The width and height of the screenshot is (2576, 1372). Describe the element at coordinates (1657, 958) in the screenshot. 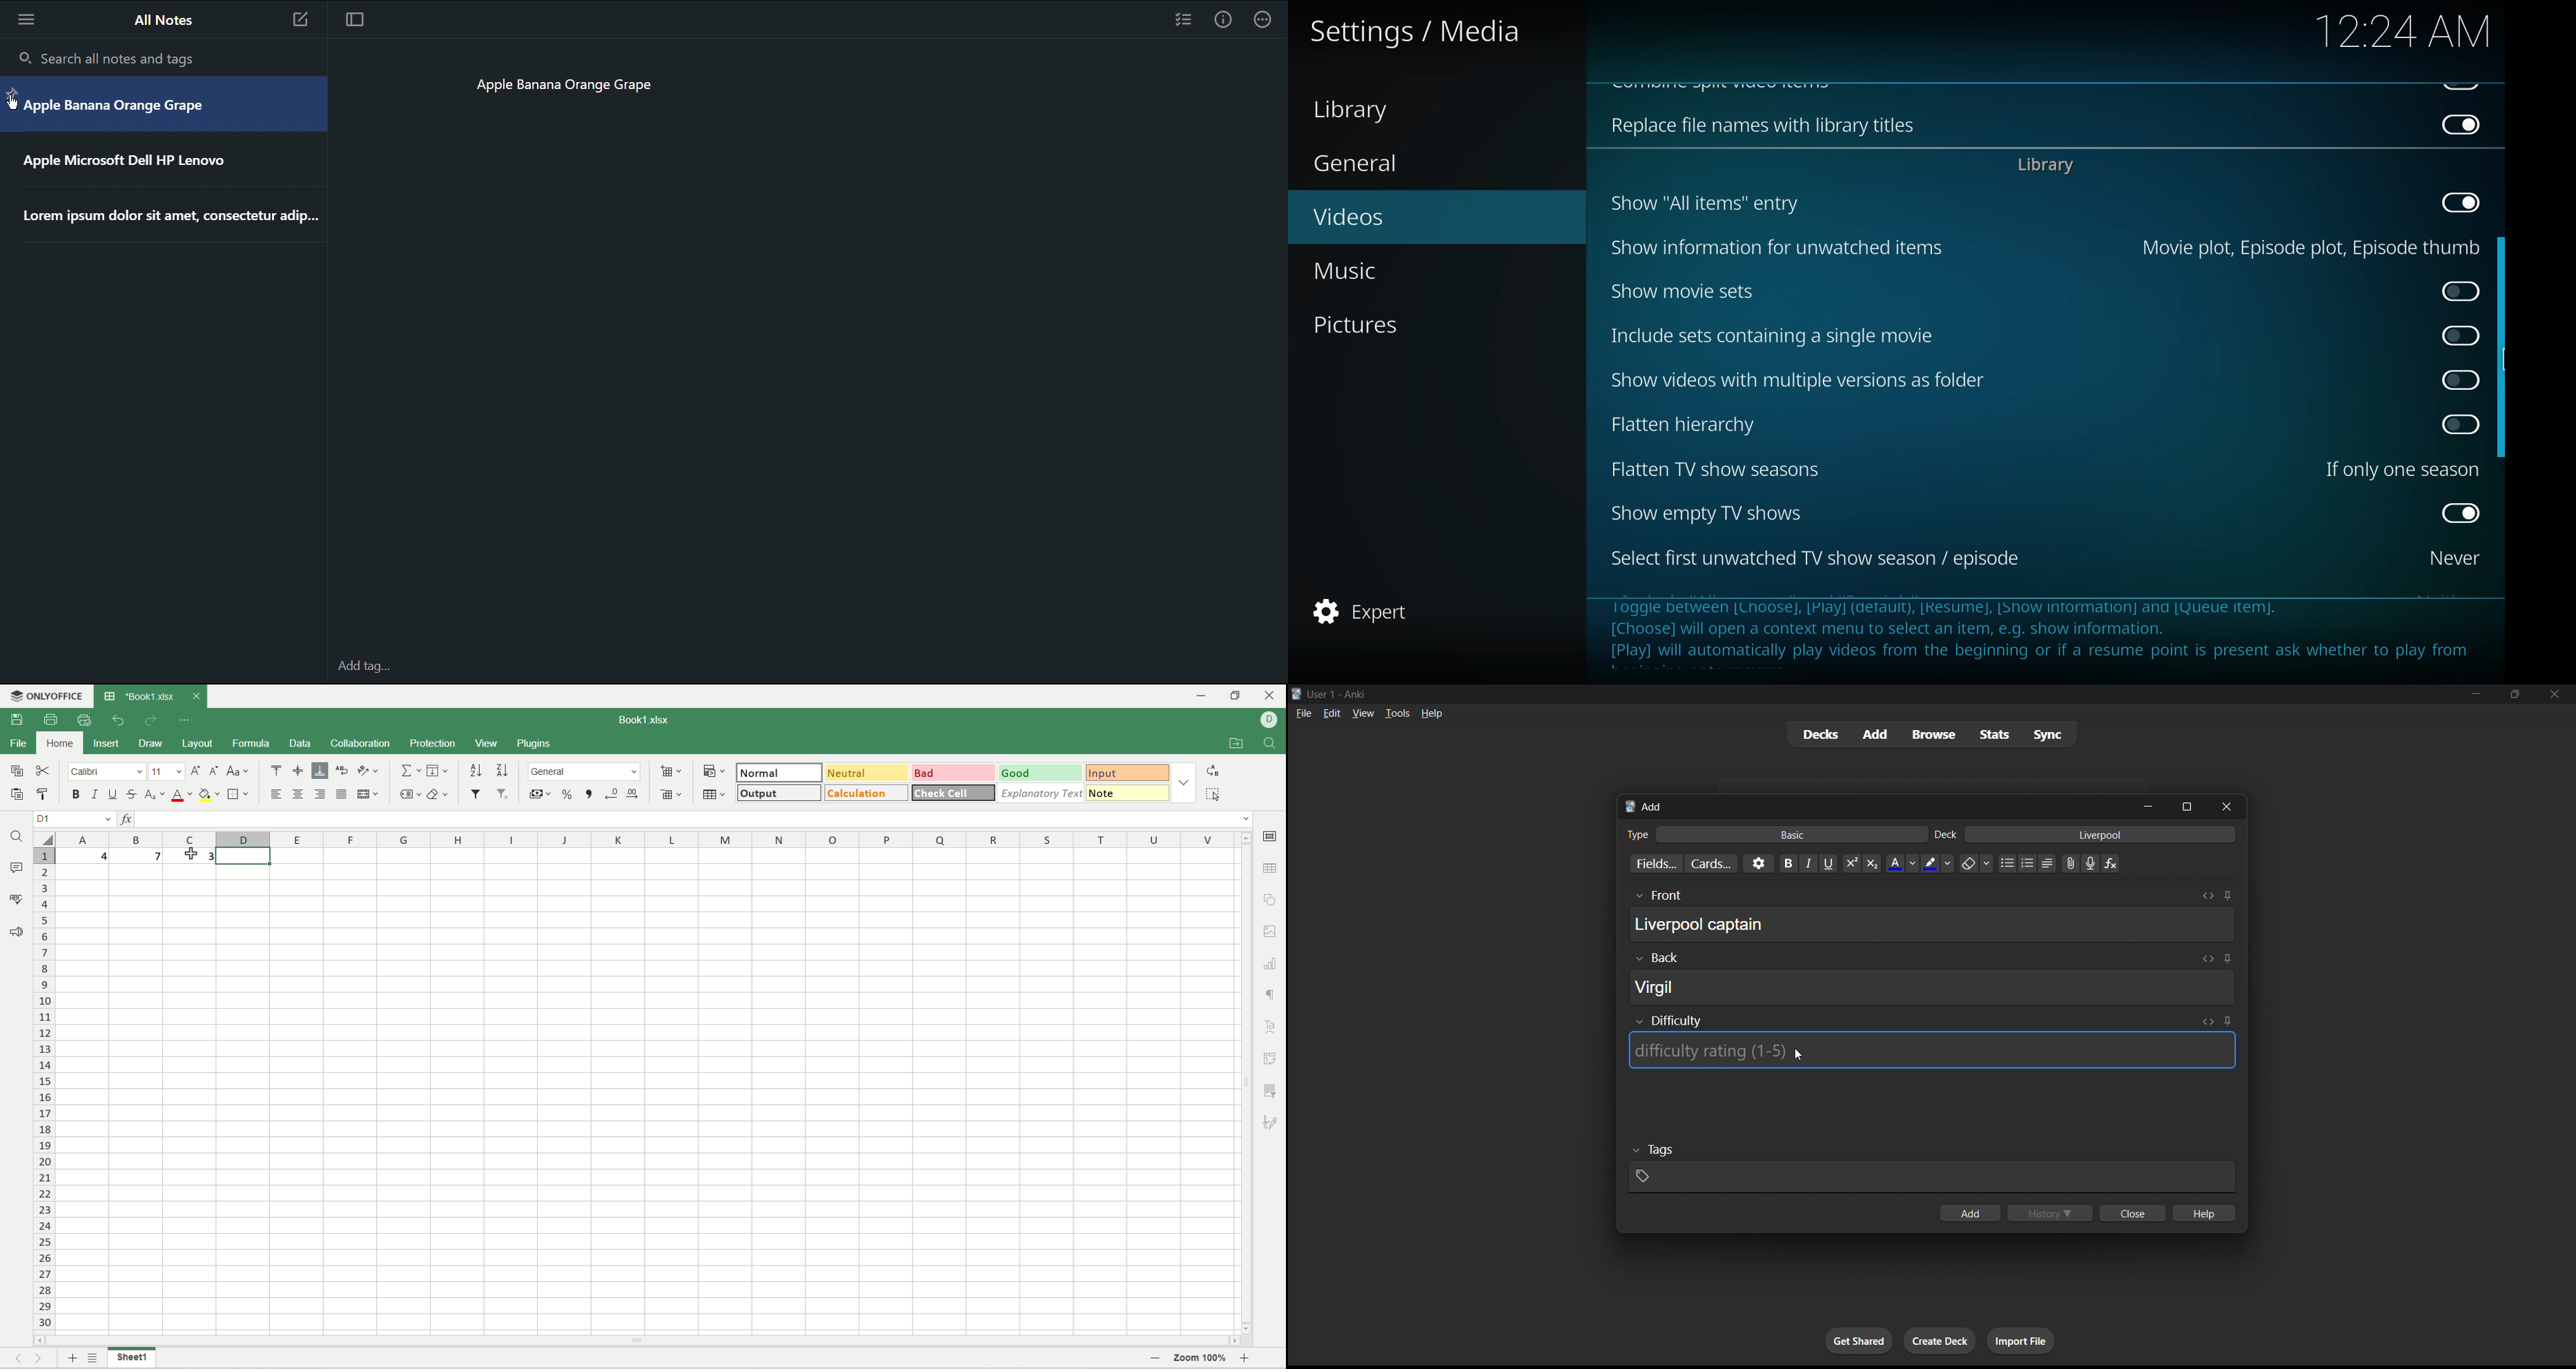

I see `` at that location.